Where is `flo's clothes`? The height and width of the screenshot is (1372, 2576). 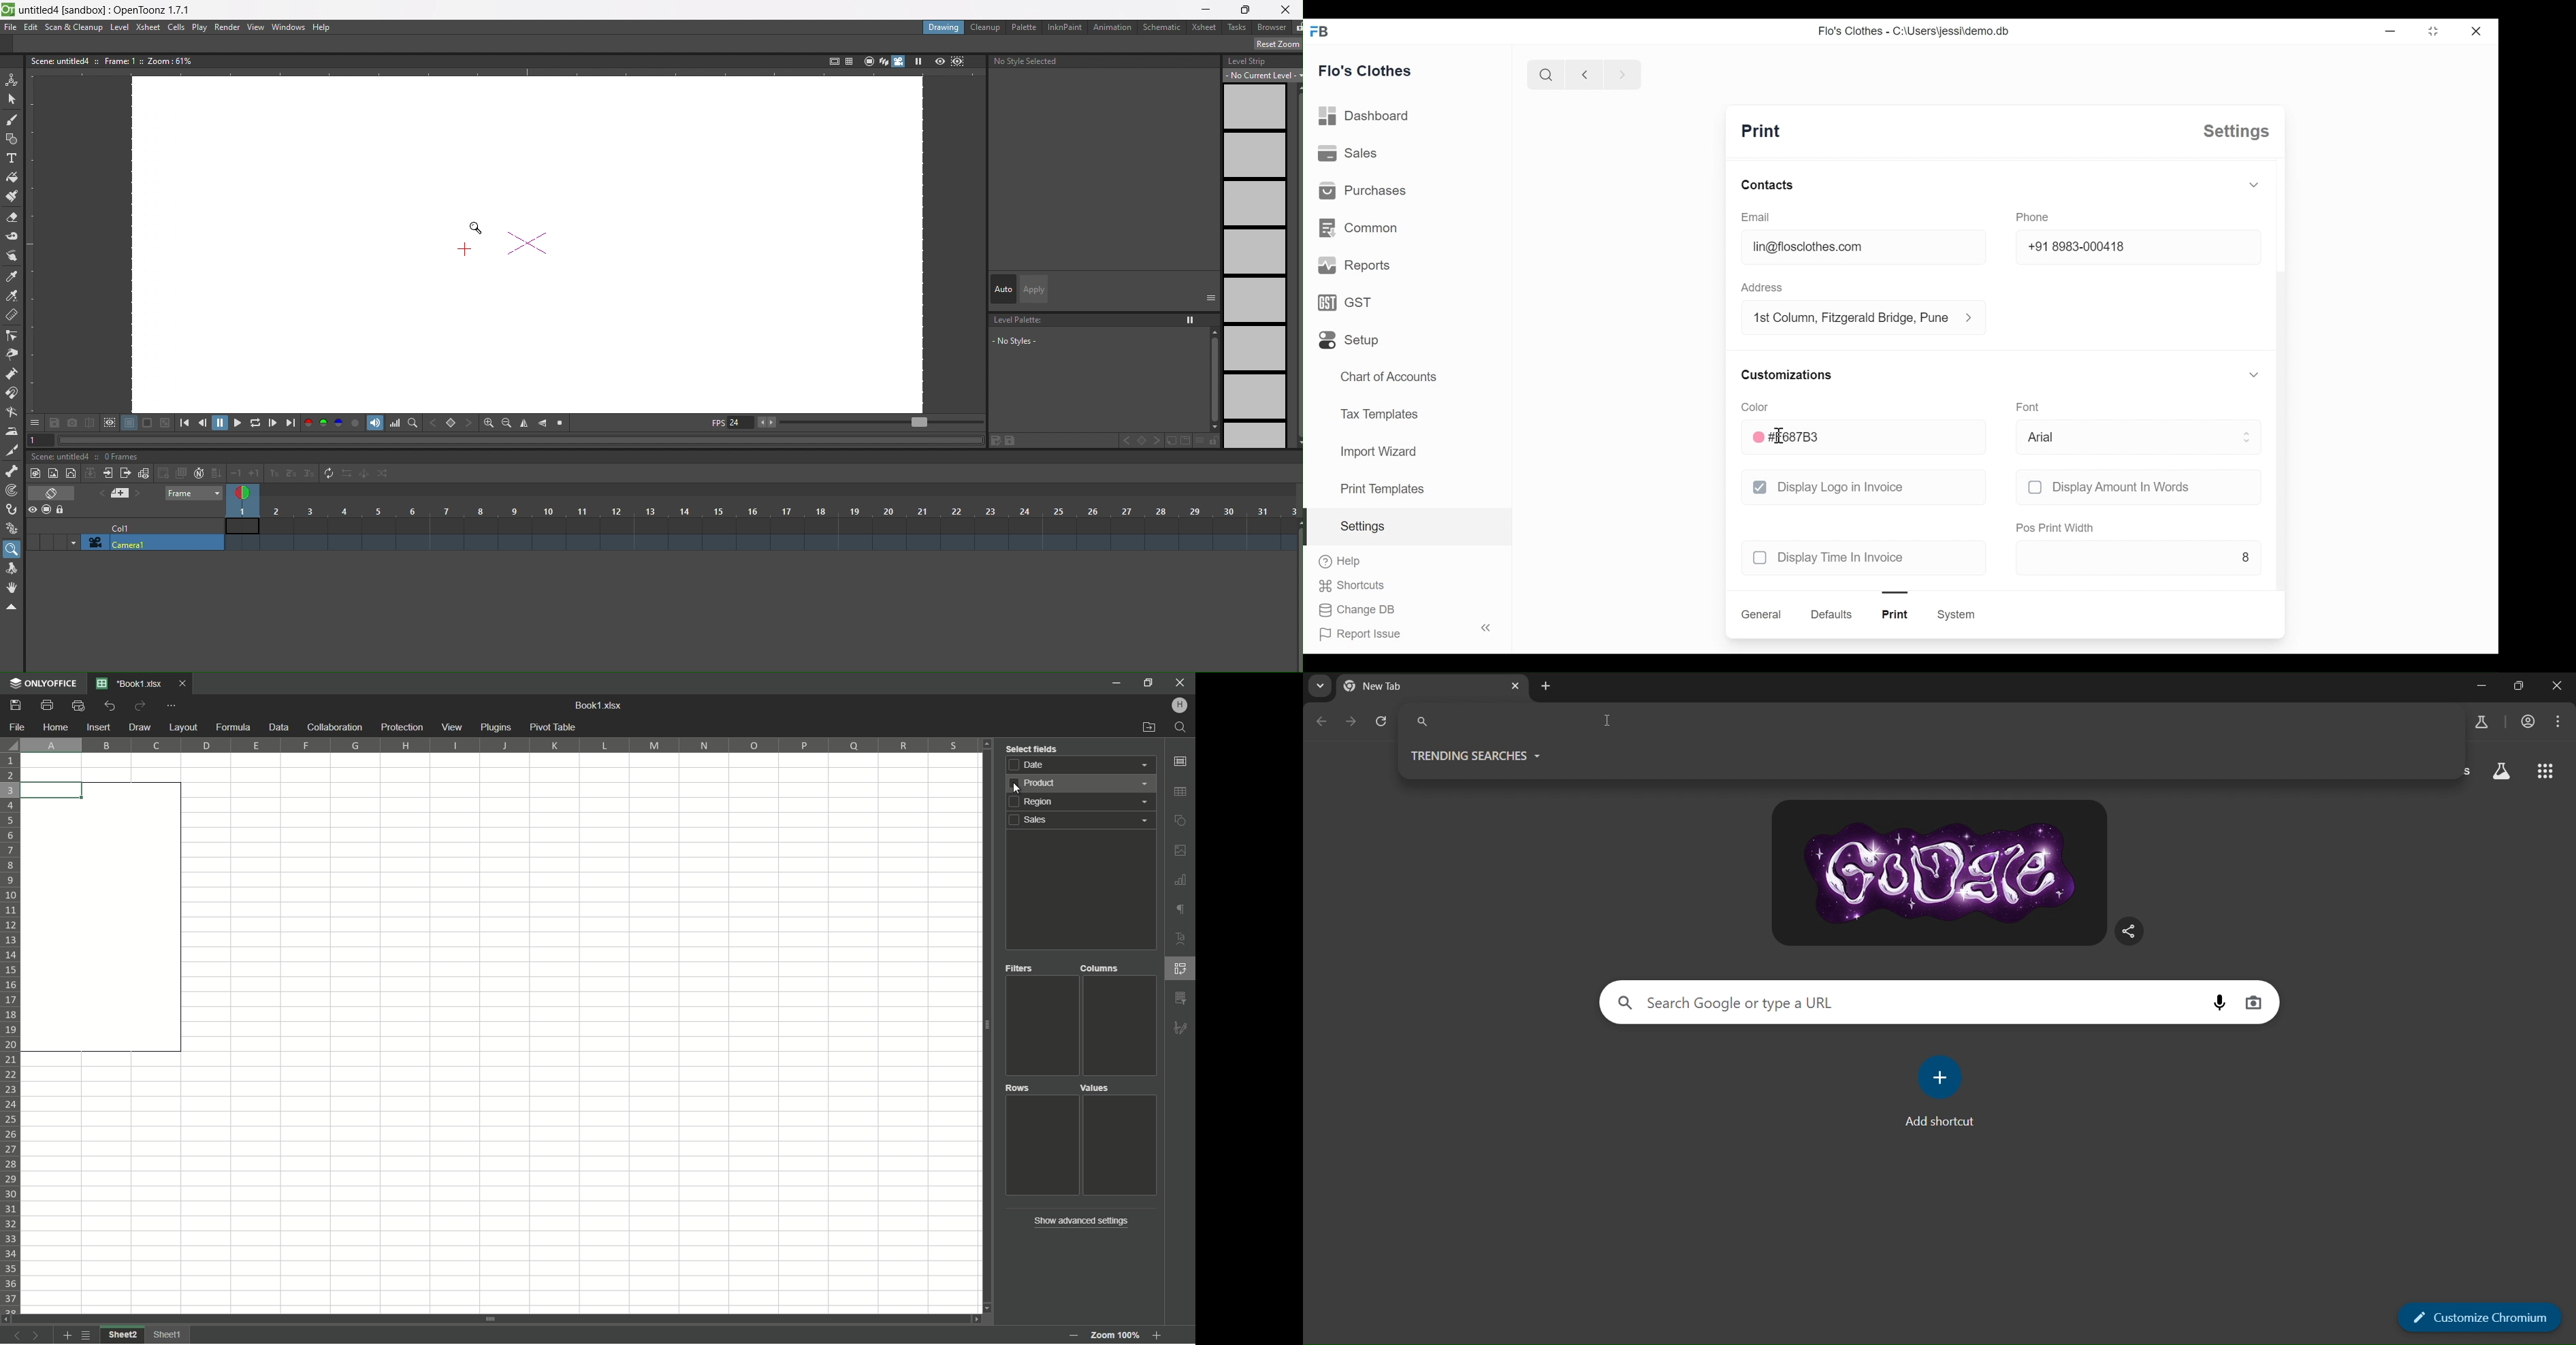
flo's clothes is located at coordinates (1365, 70).